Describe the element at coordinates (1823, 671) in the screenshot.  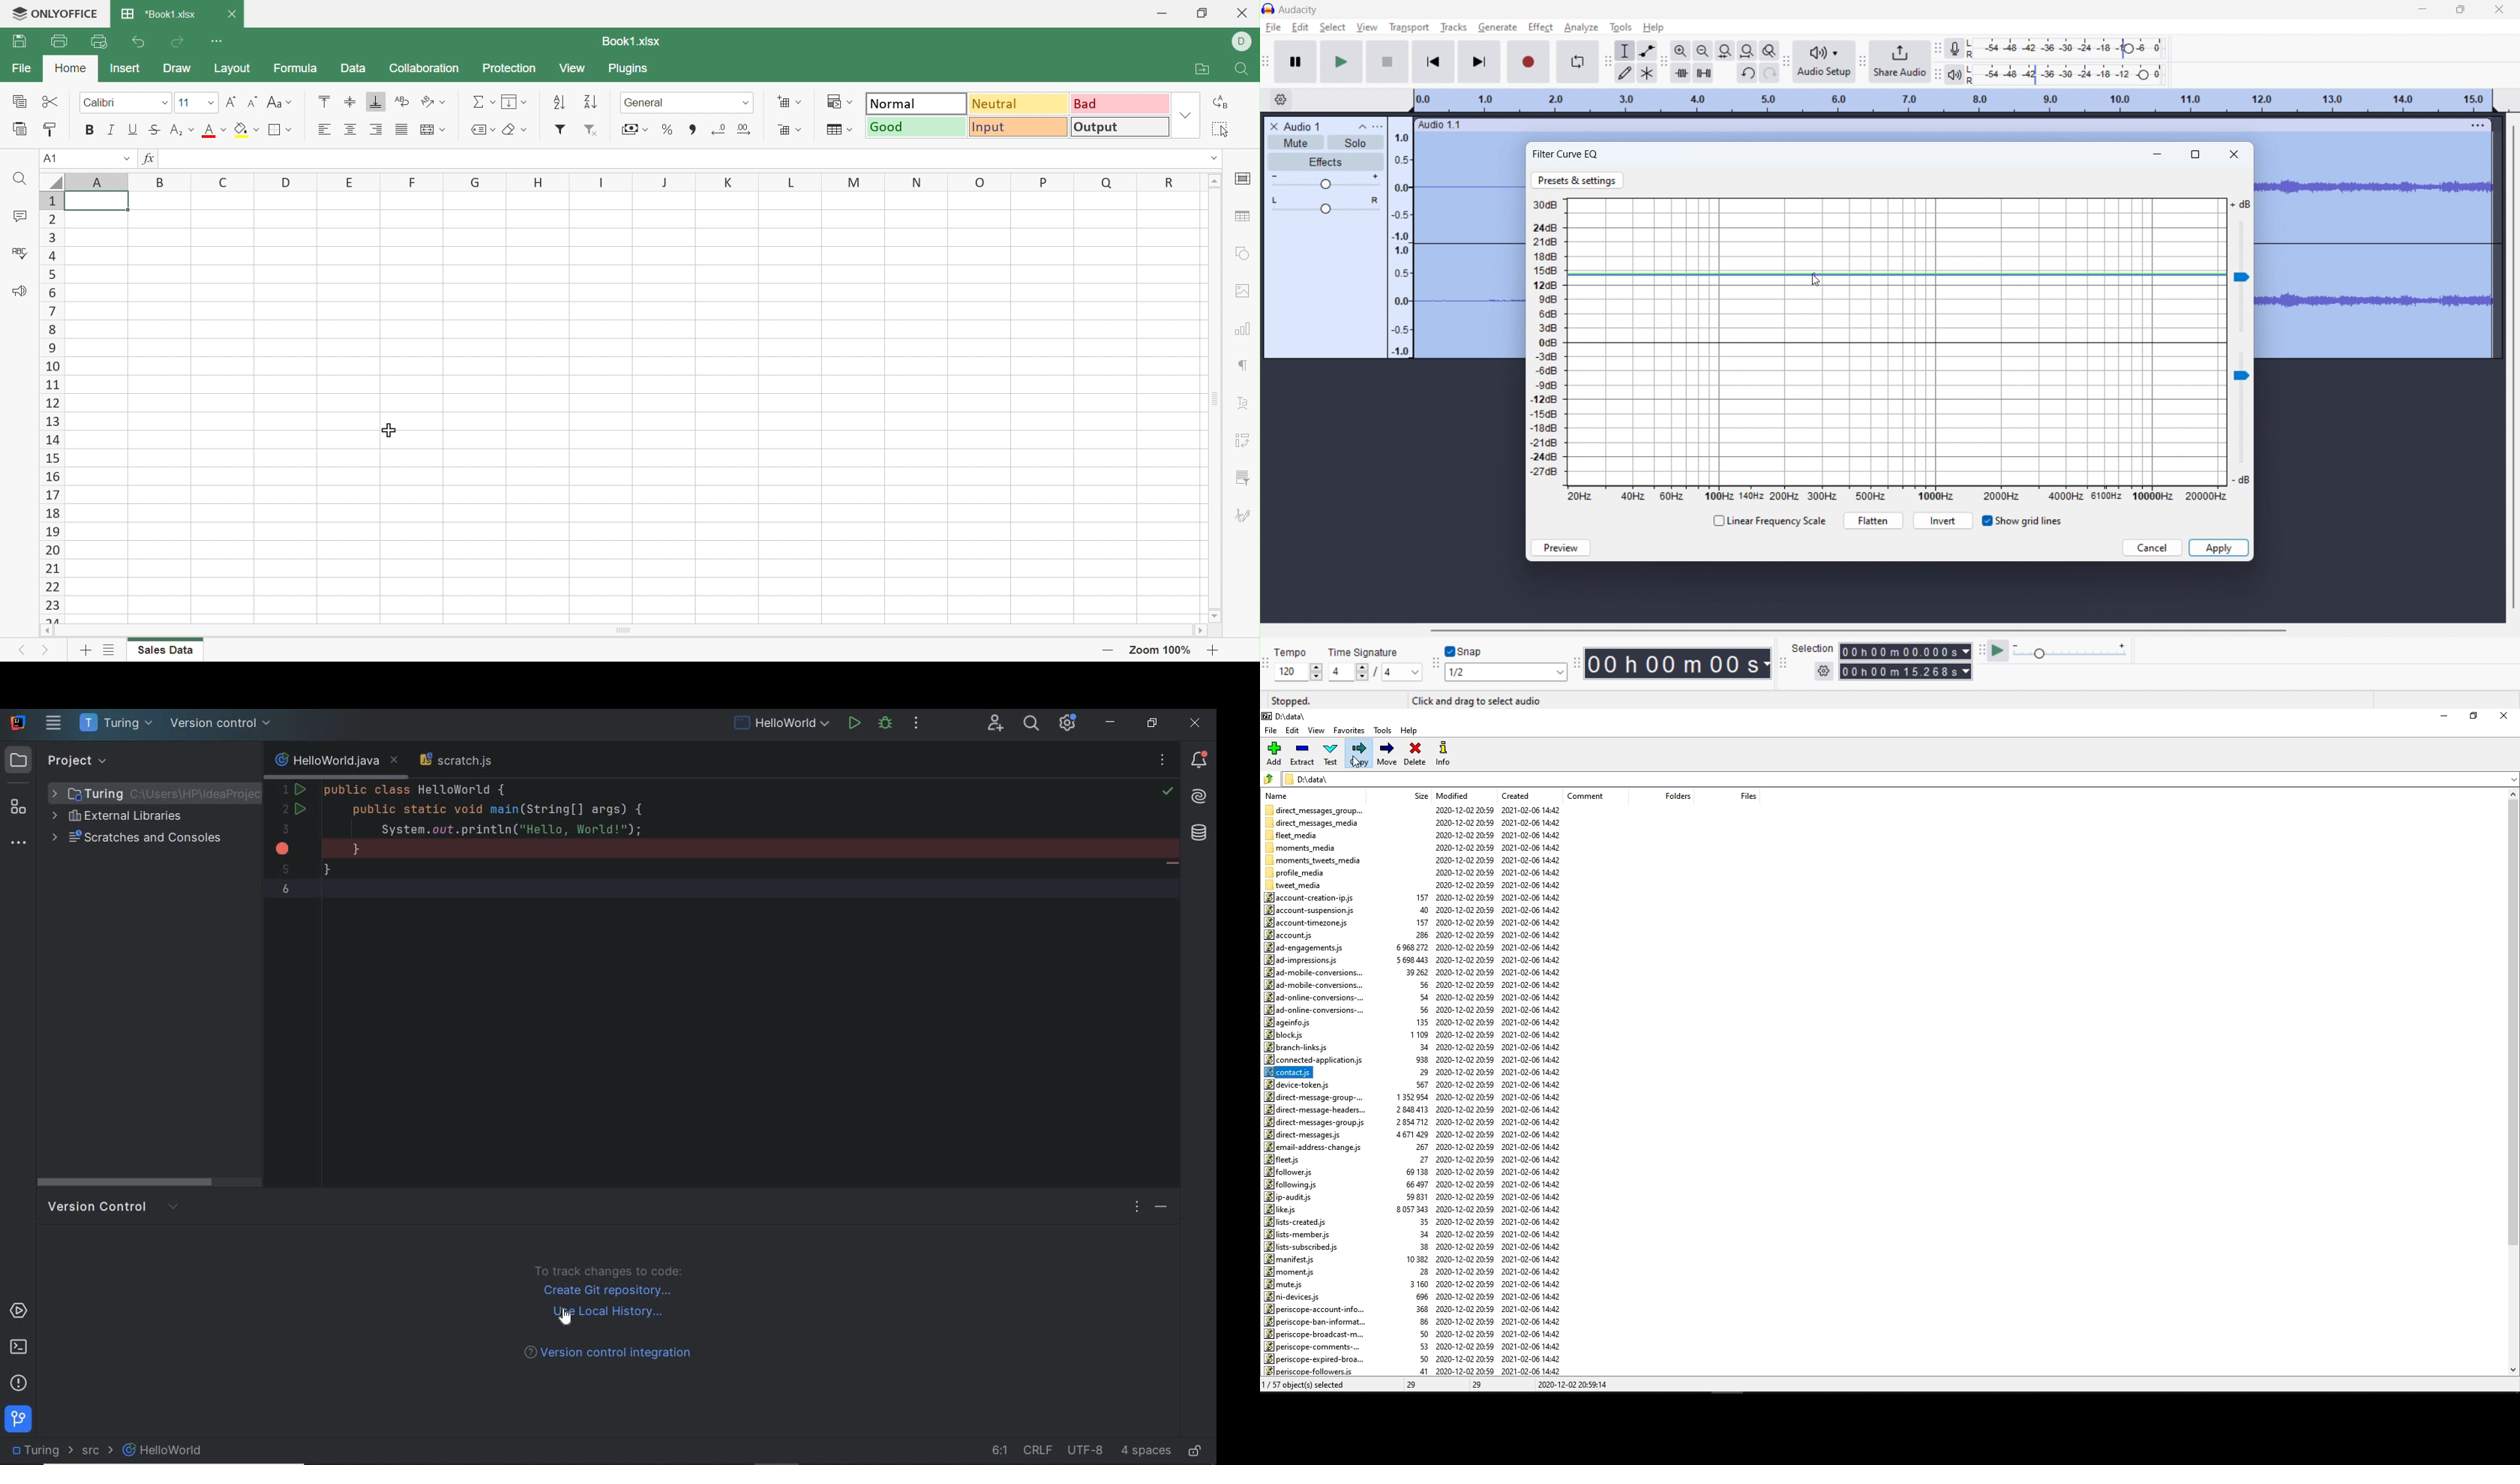
I see `settings` at that location.